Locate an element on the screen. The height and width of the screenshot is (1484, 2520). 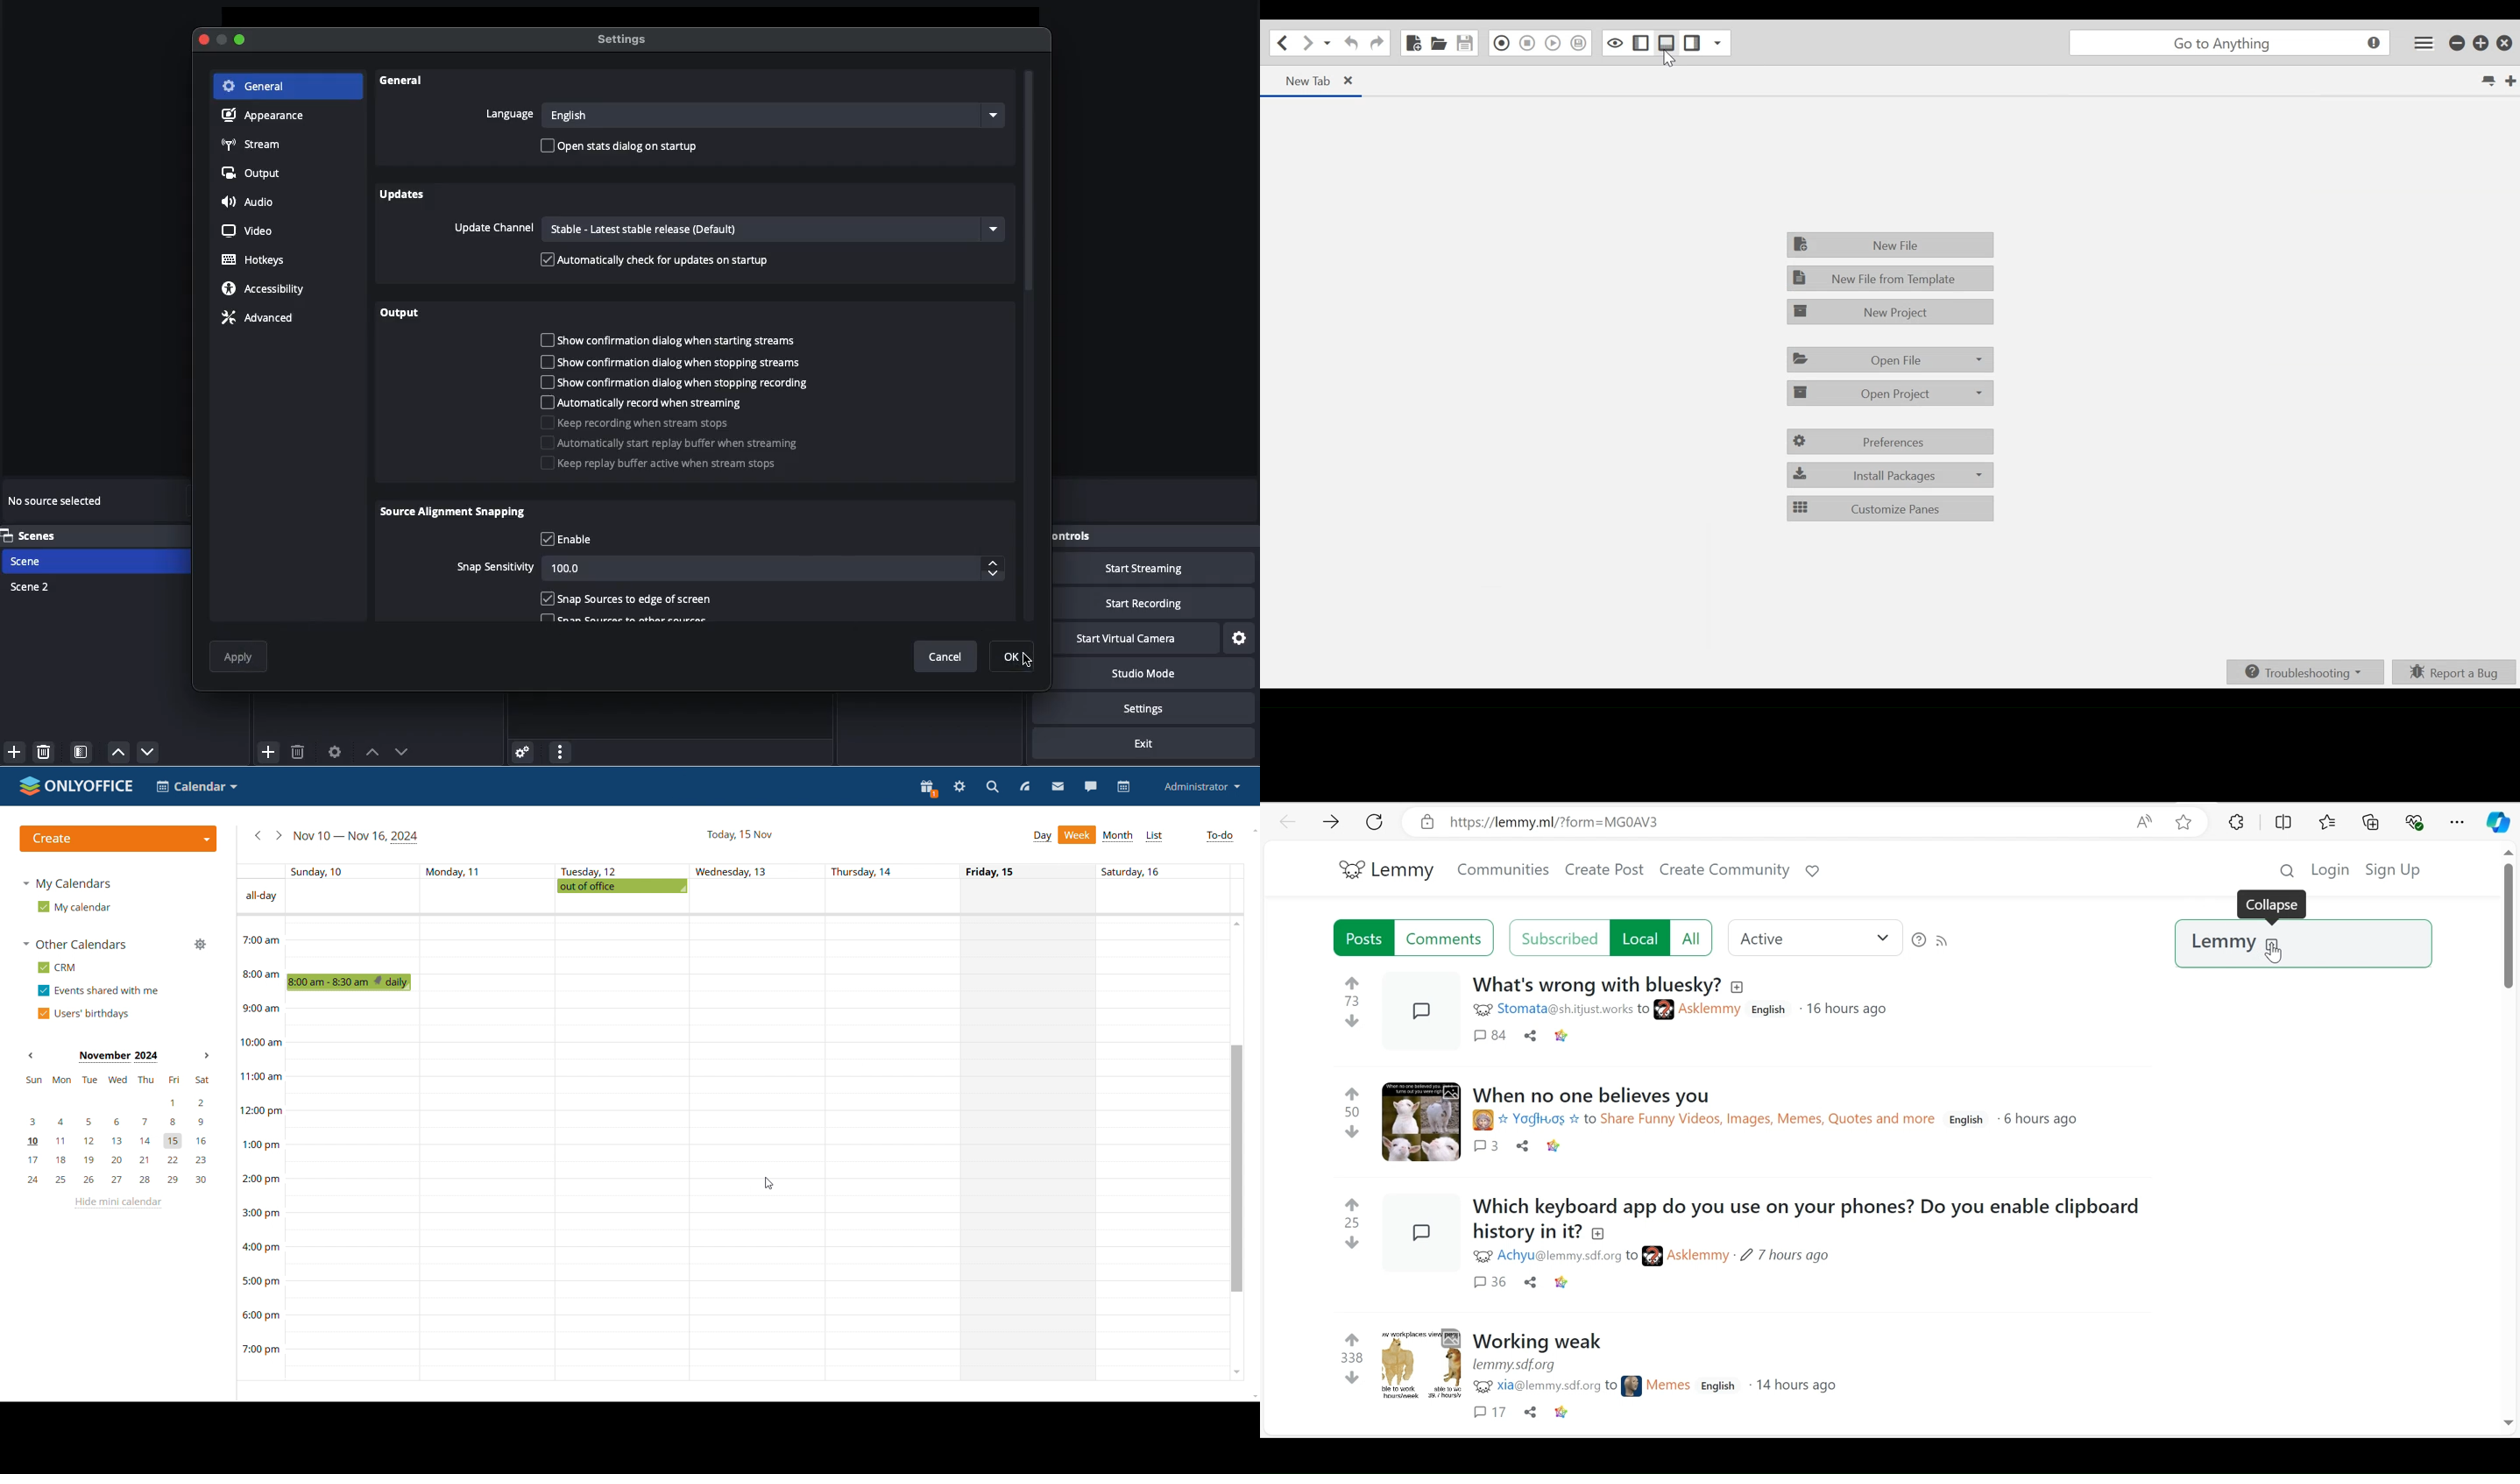
RSS is located at coordinates (1943, 941).